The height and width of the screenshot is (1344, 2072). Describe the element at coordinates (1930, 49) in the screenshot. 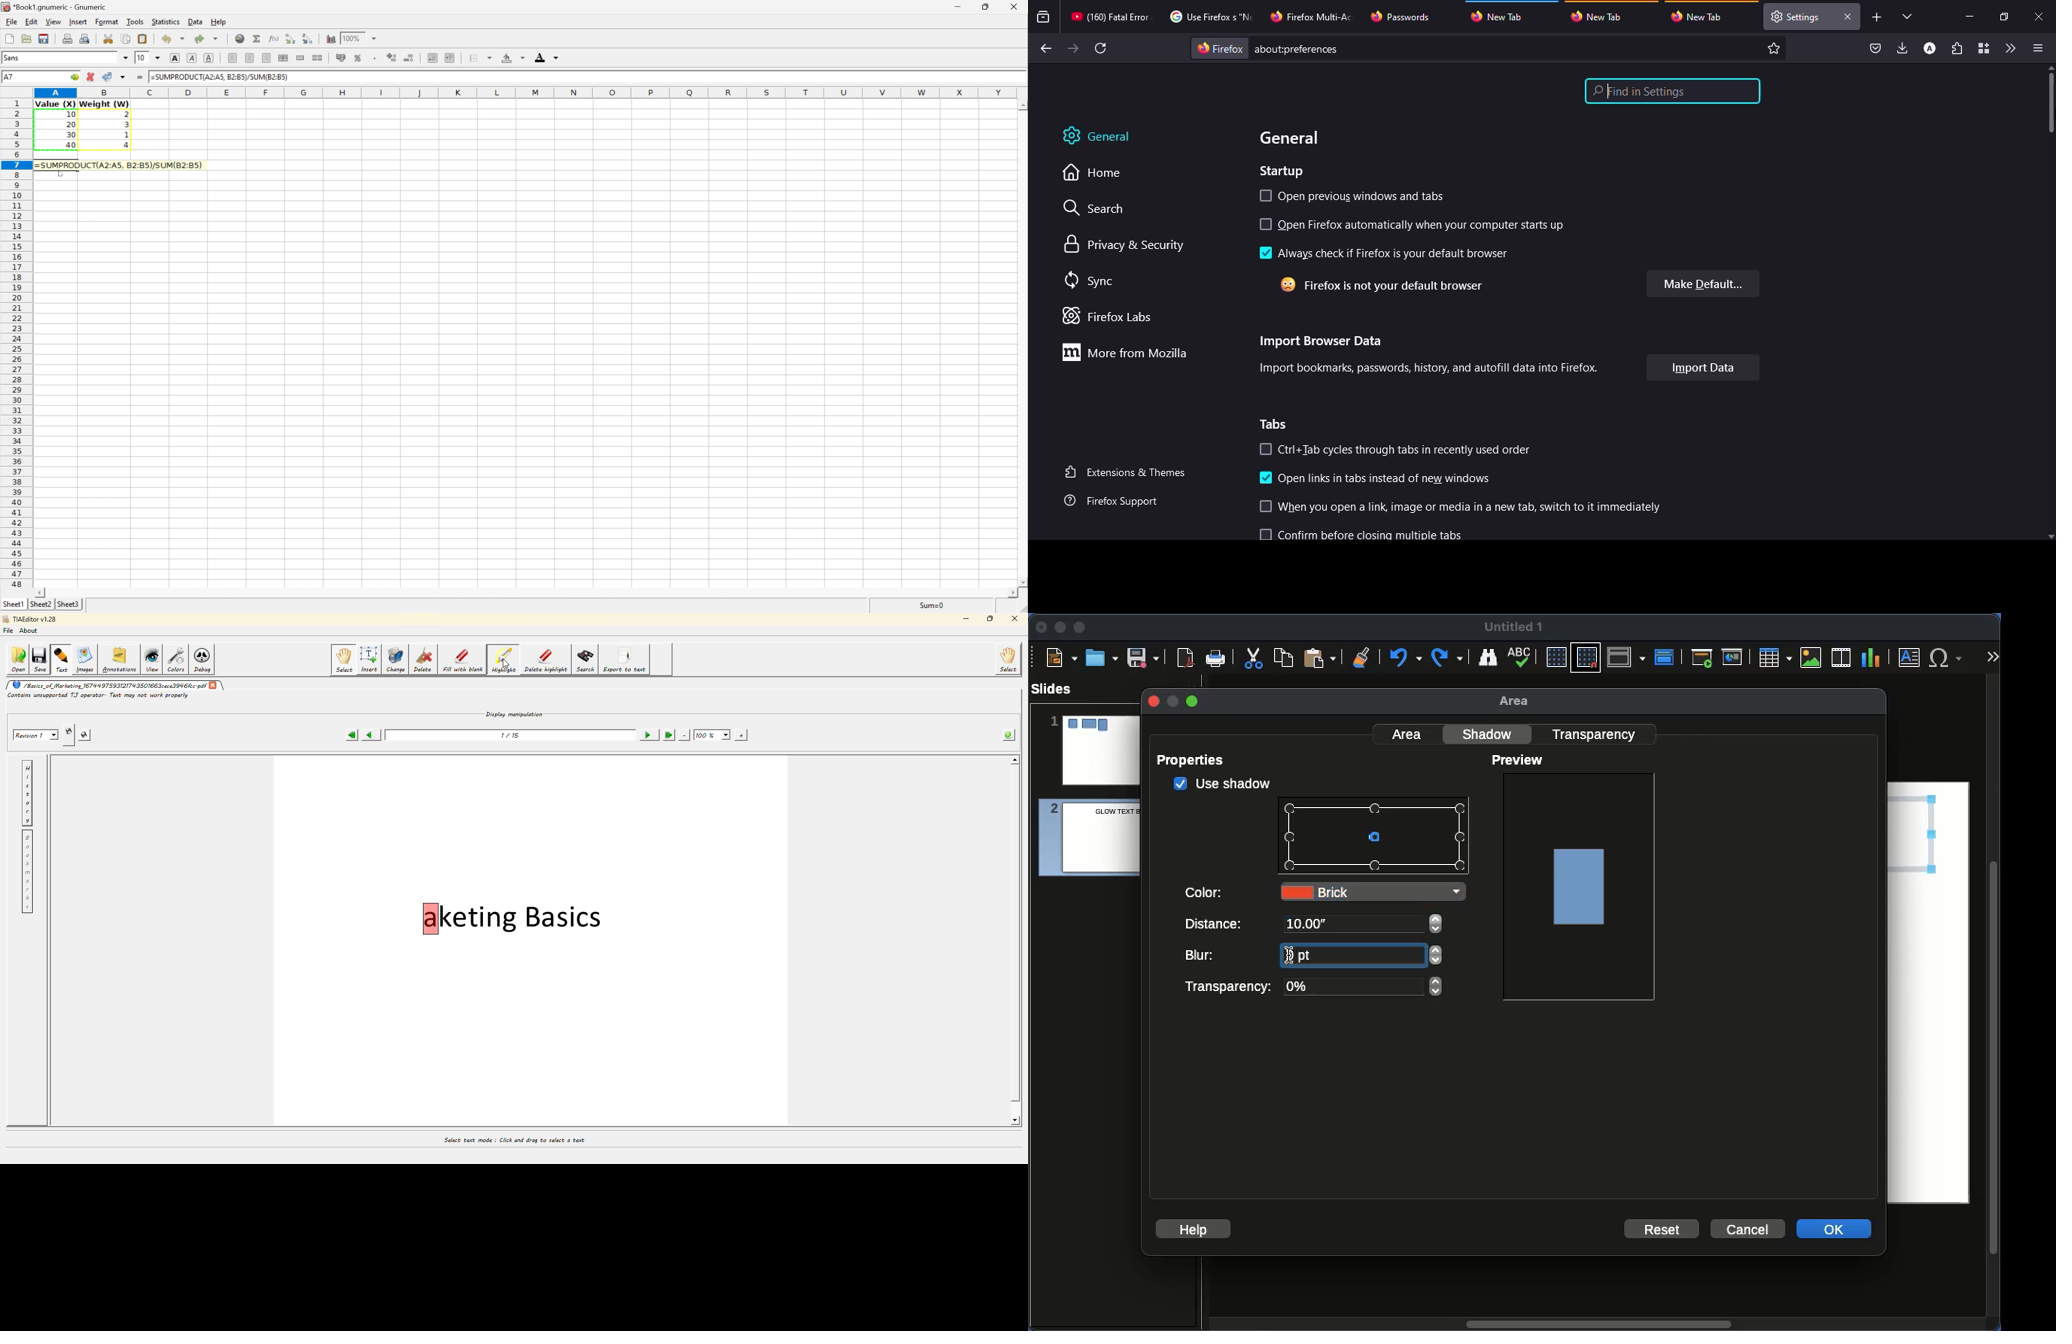

I see `account` at that location.